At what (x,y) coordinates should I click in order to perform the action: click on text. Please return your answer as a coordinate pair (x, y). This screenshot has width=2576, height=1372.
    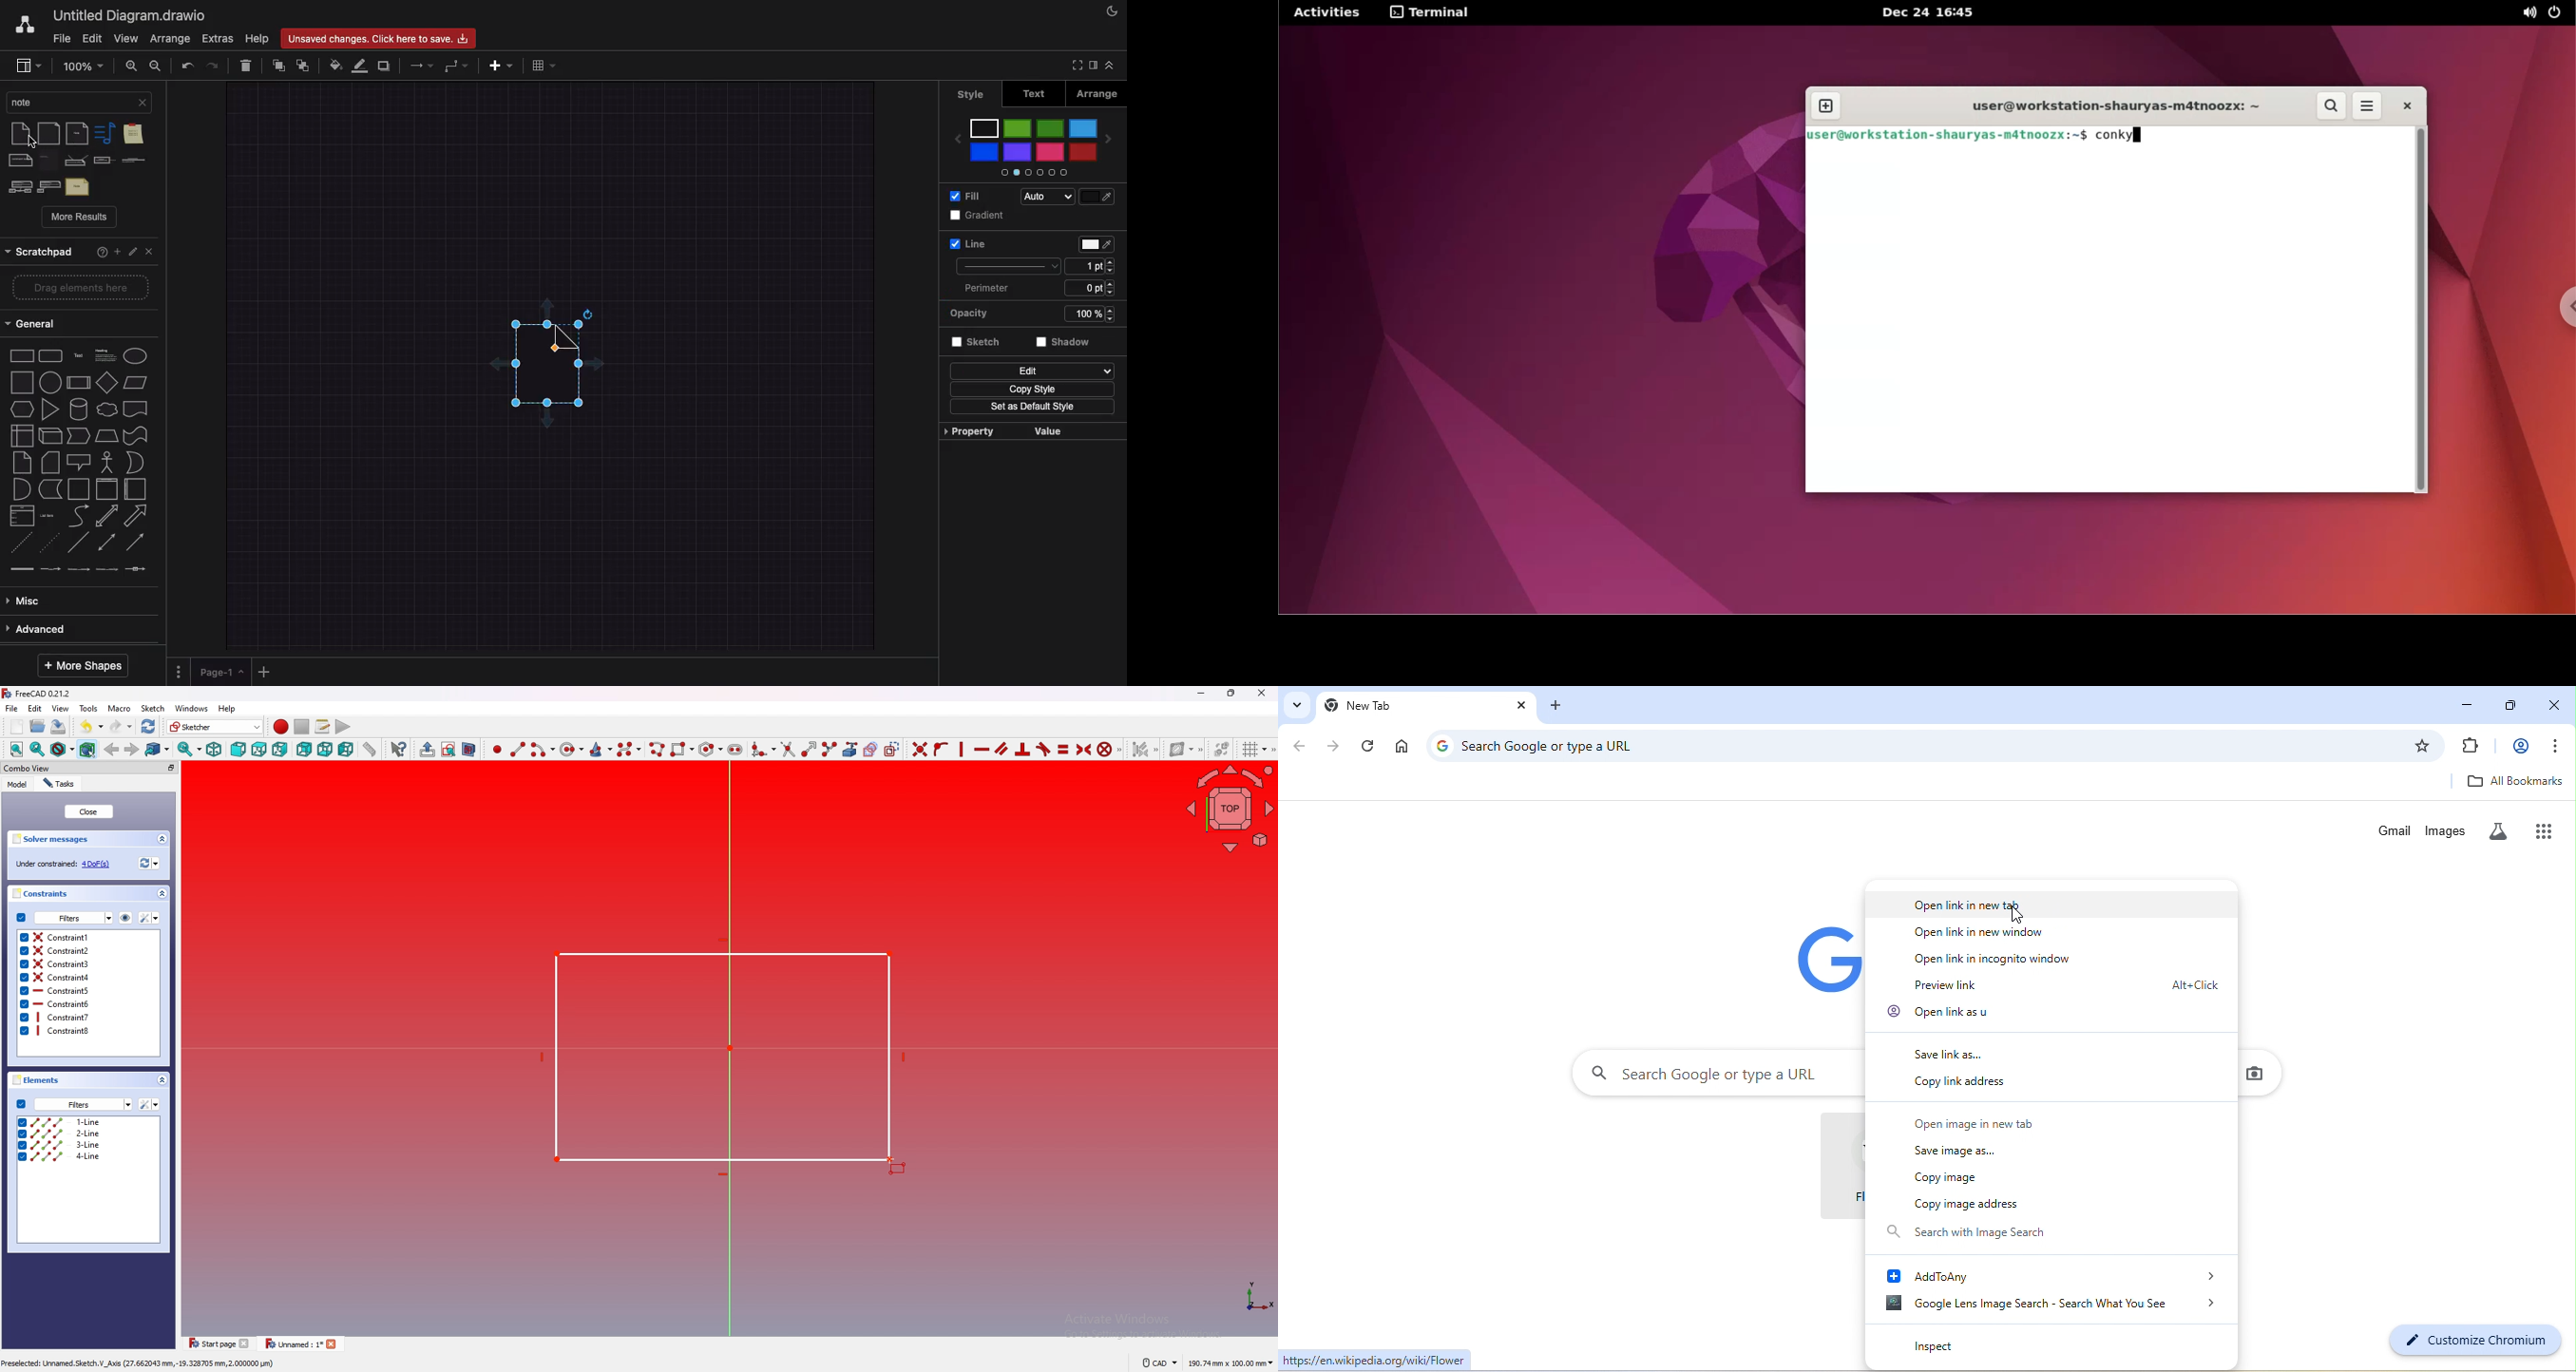
    Looking at the image, I should click on (78, 186).